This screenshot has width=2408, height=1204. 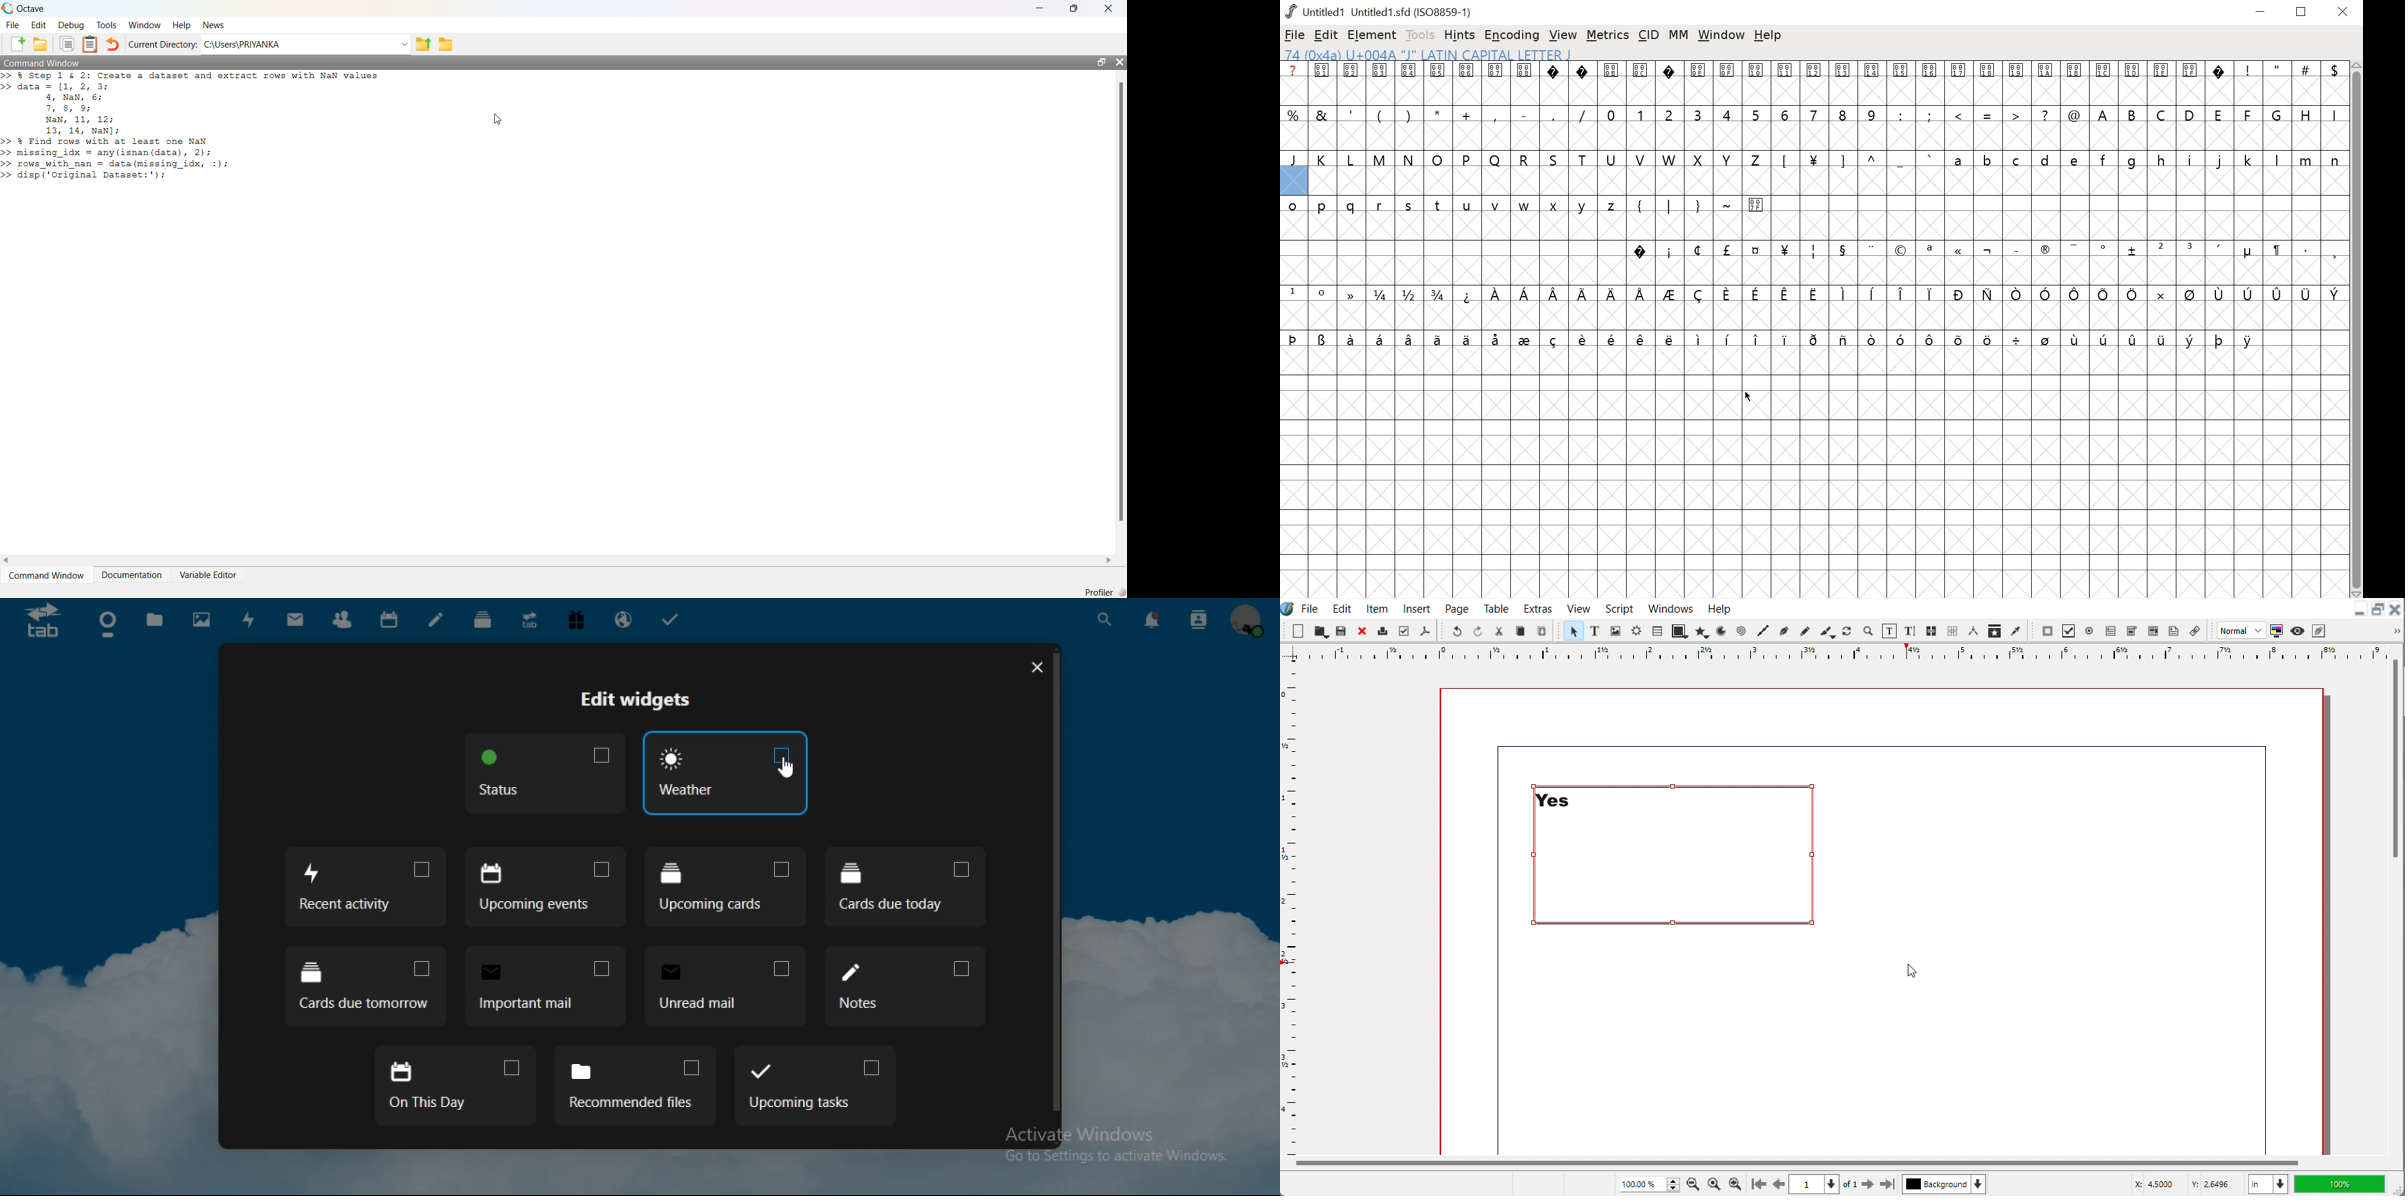 I want to click on Rotate item, so click(x=1847, y=631).